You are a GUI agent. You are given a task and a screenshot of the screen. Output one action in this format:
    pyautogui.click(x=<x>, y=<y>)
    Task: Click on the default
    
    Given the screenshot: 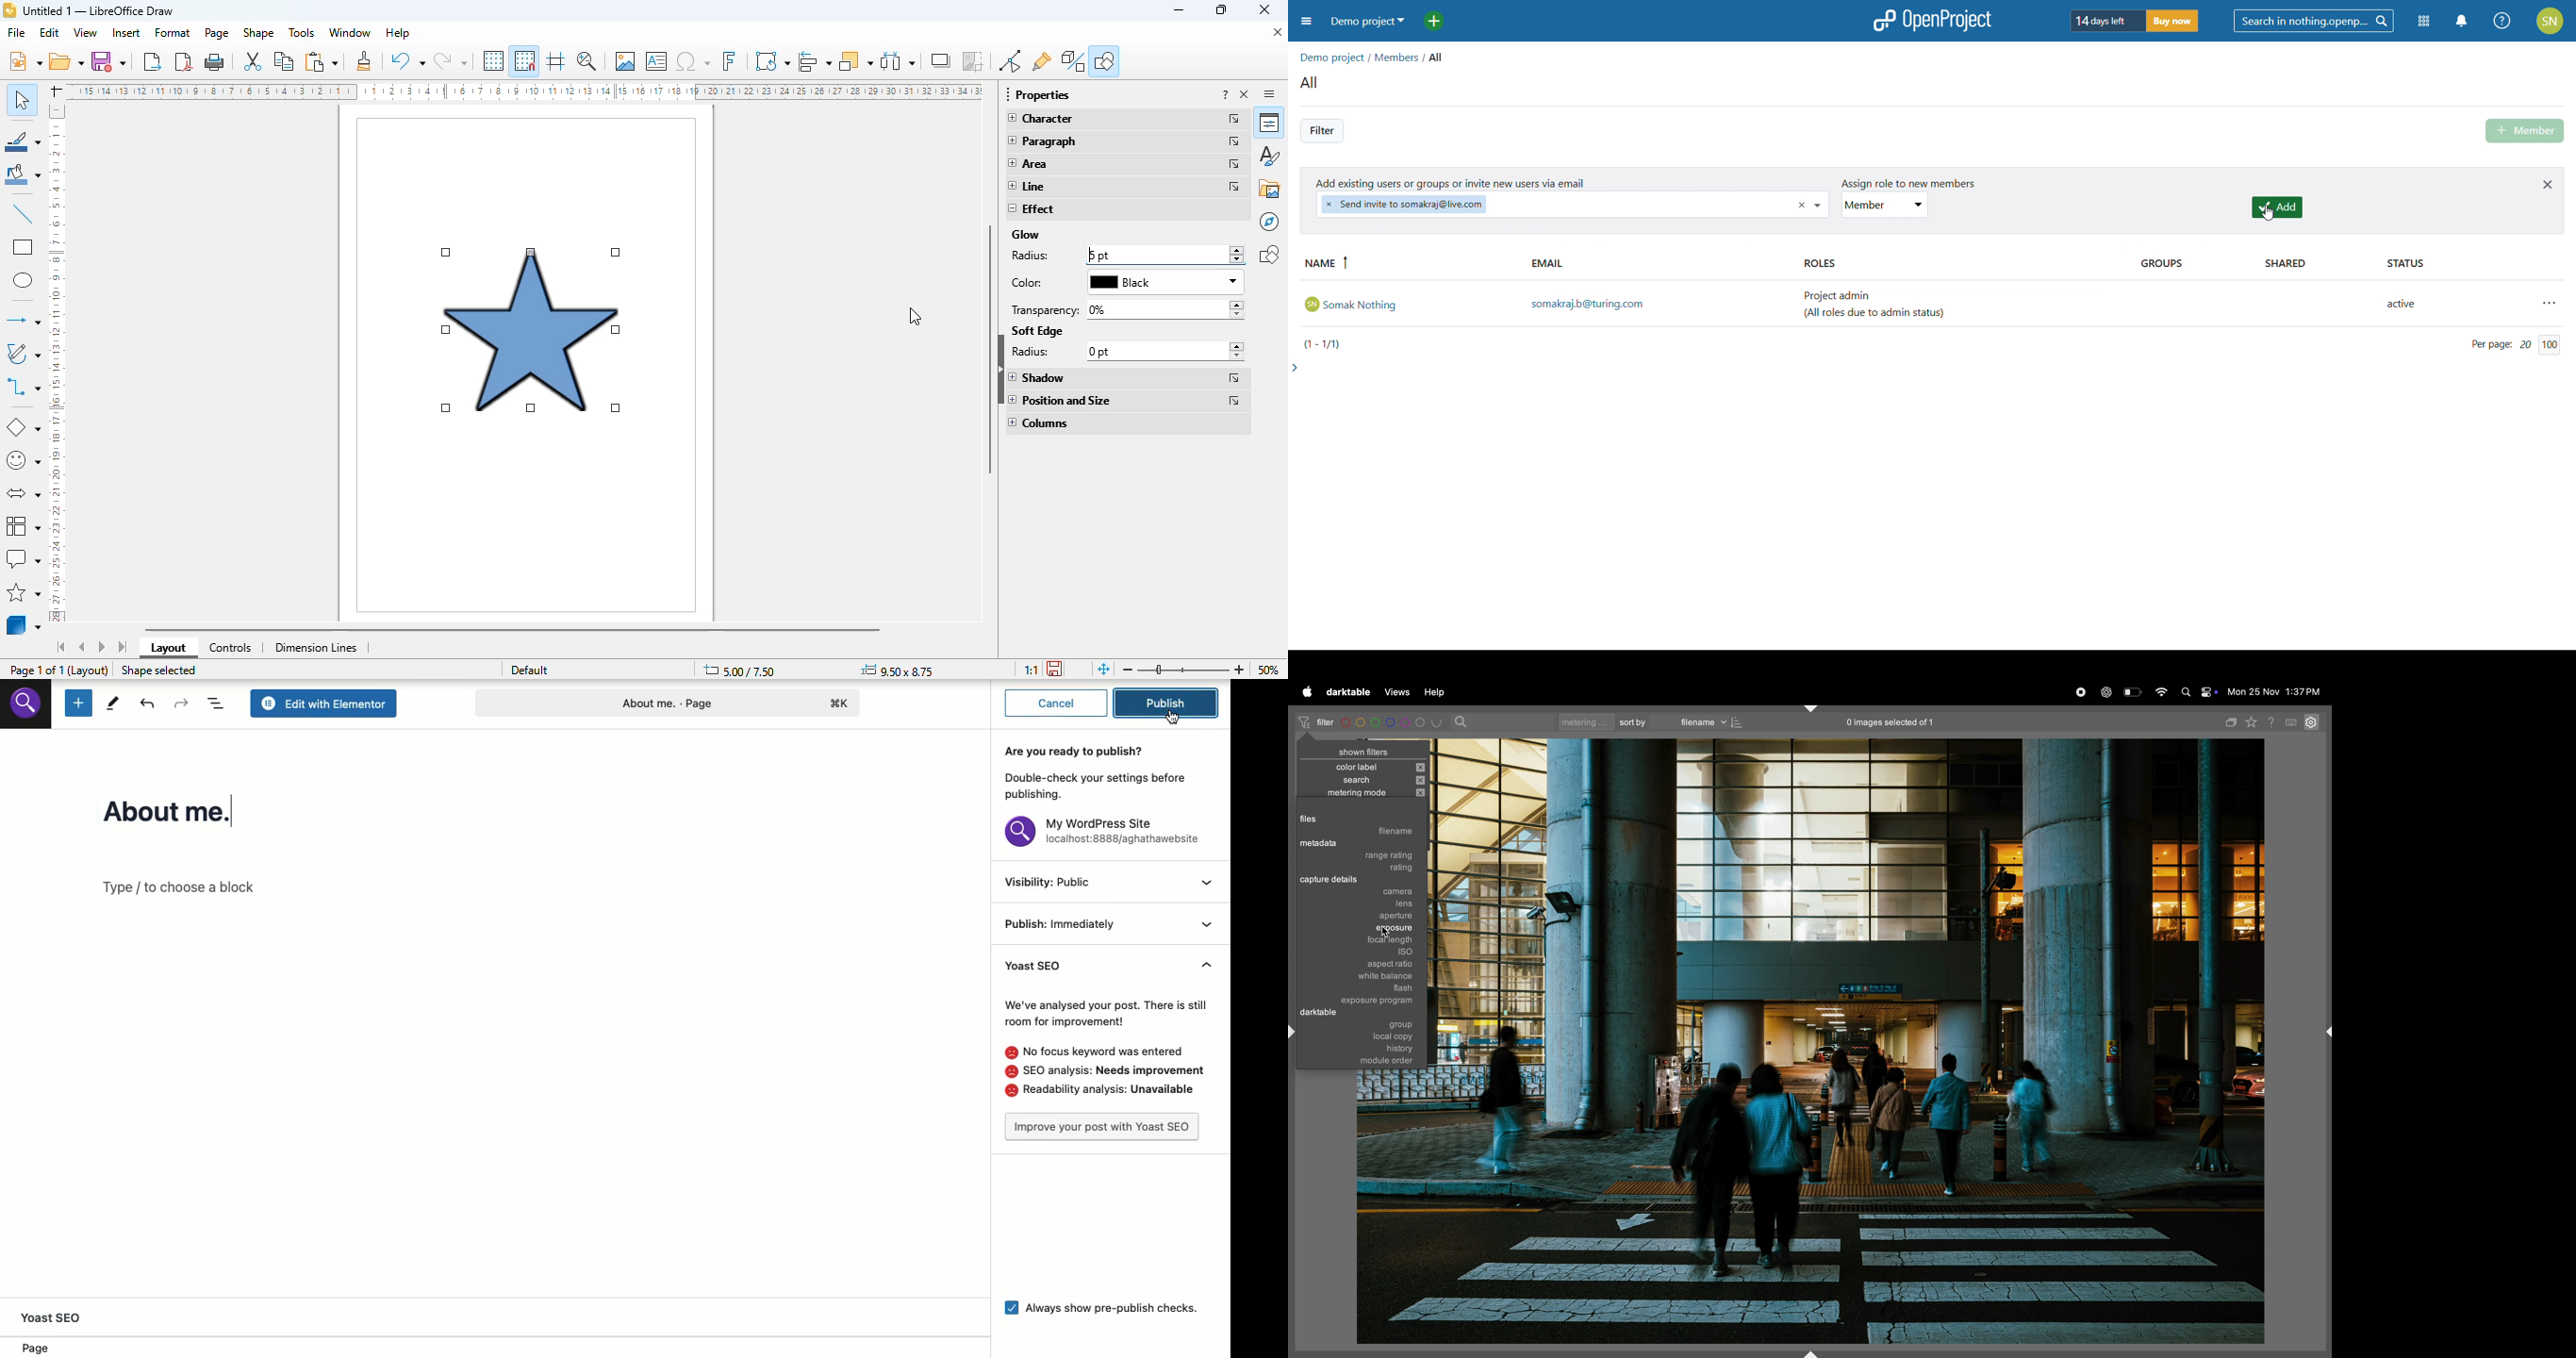 What is the action you would take?
    pyautogui.click(x=530, y=669)
    